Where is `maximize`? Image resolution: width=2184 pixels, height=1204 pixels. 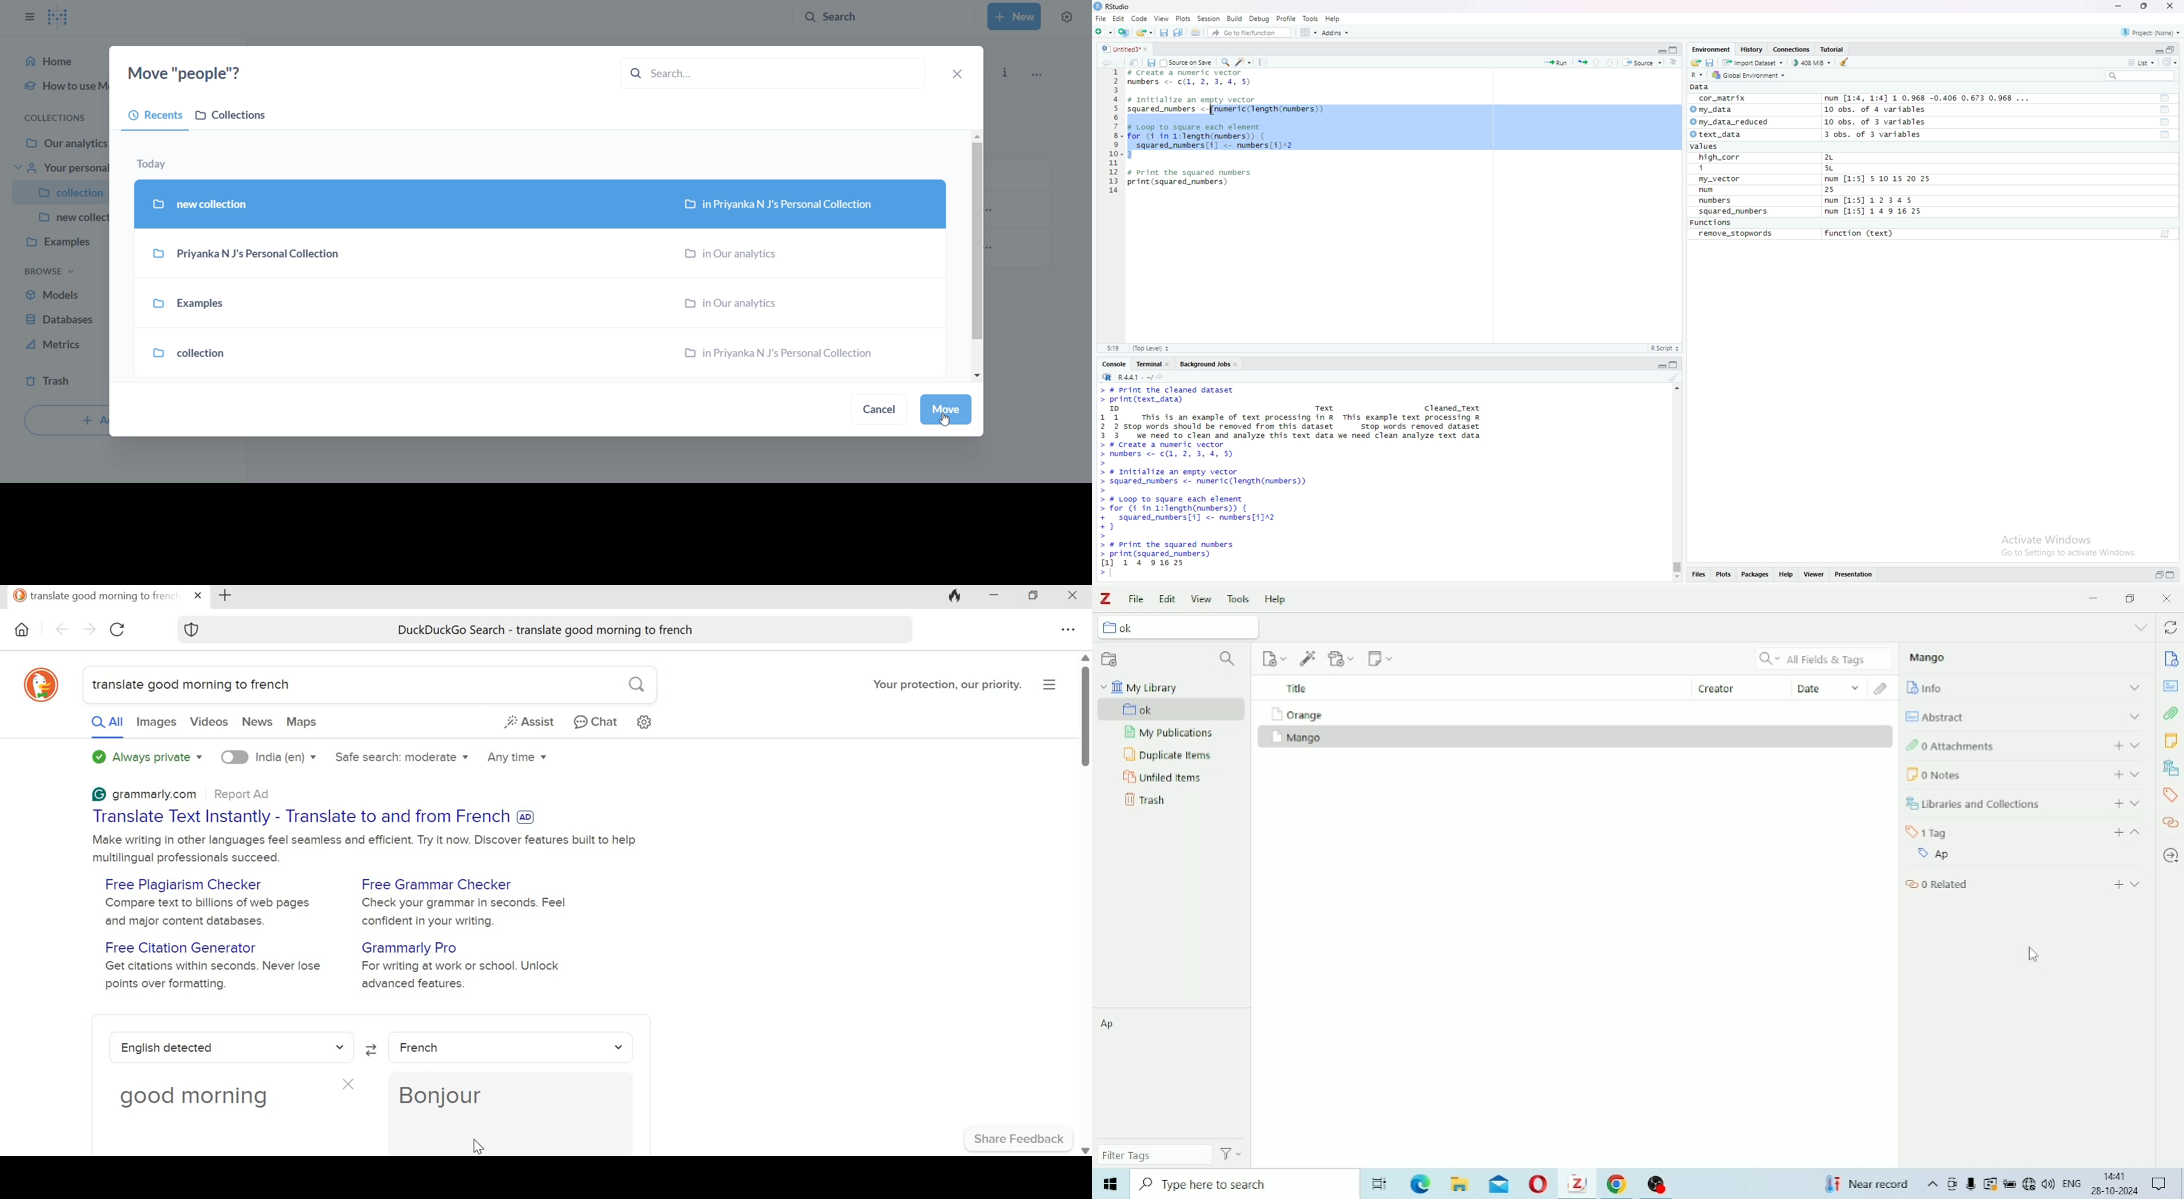 maximize is located at coordinates (1675, 49).